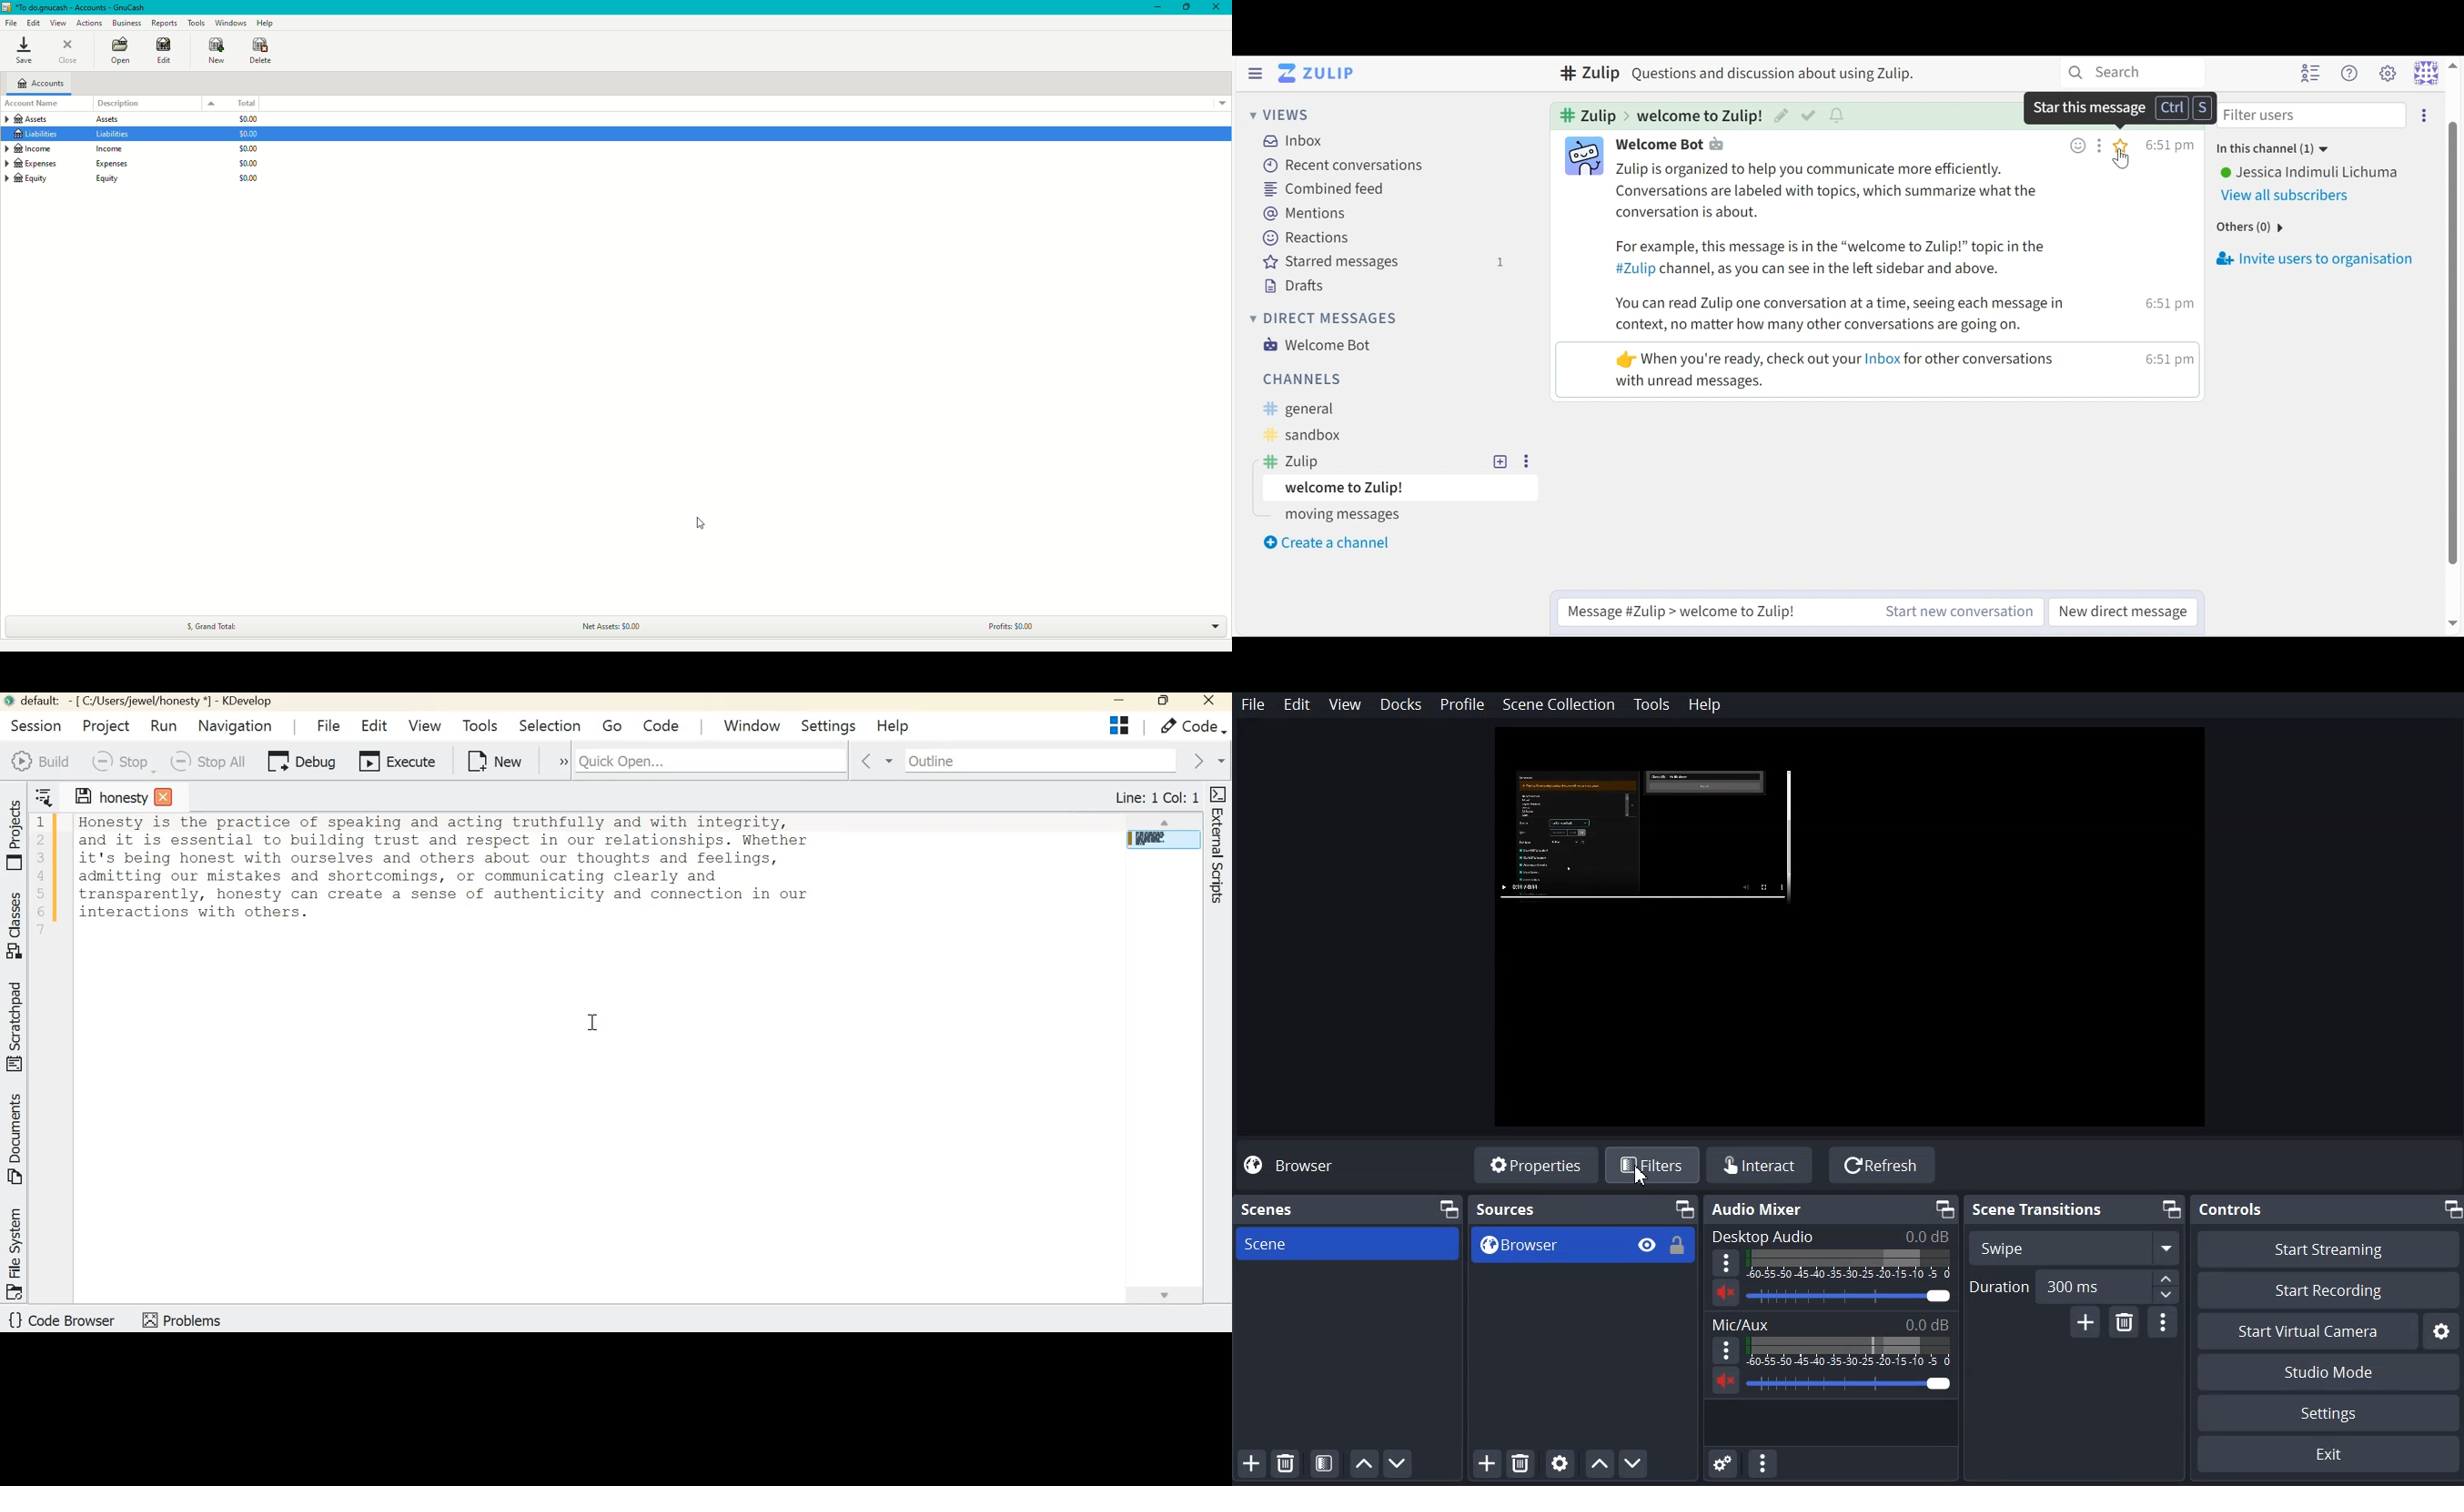  I want to click on Start Streaming, so click(2329, 1248).